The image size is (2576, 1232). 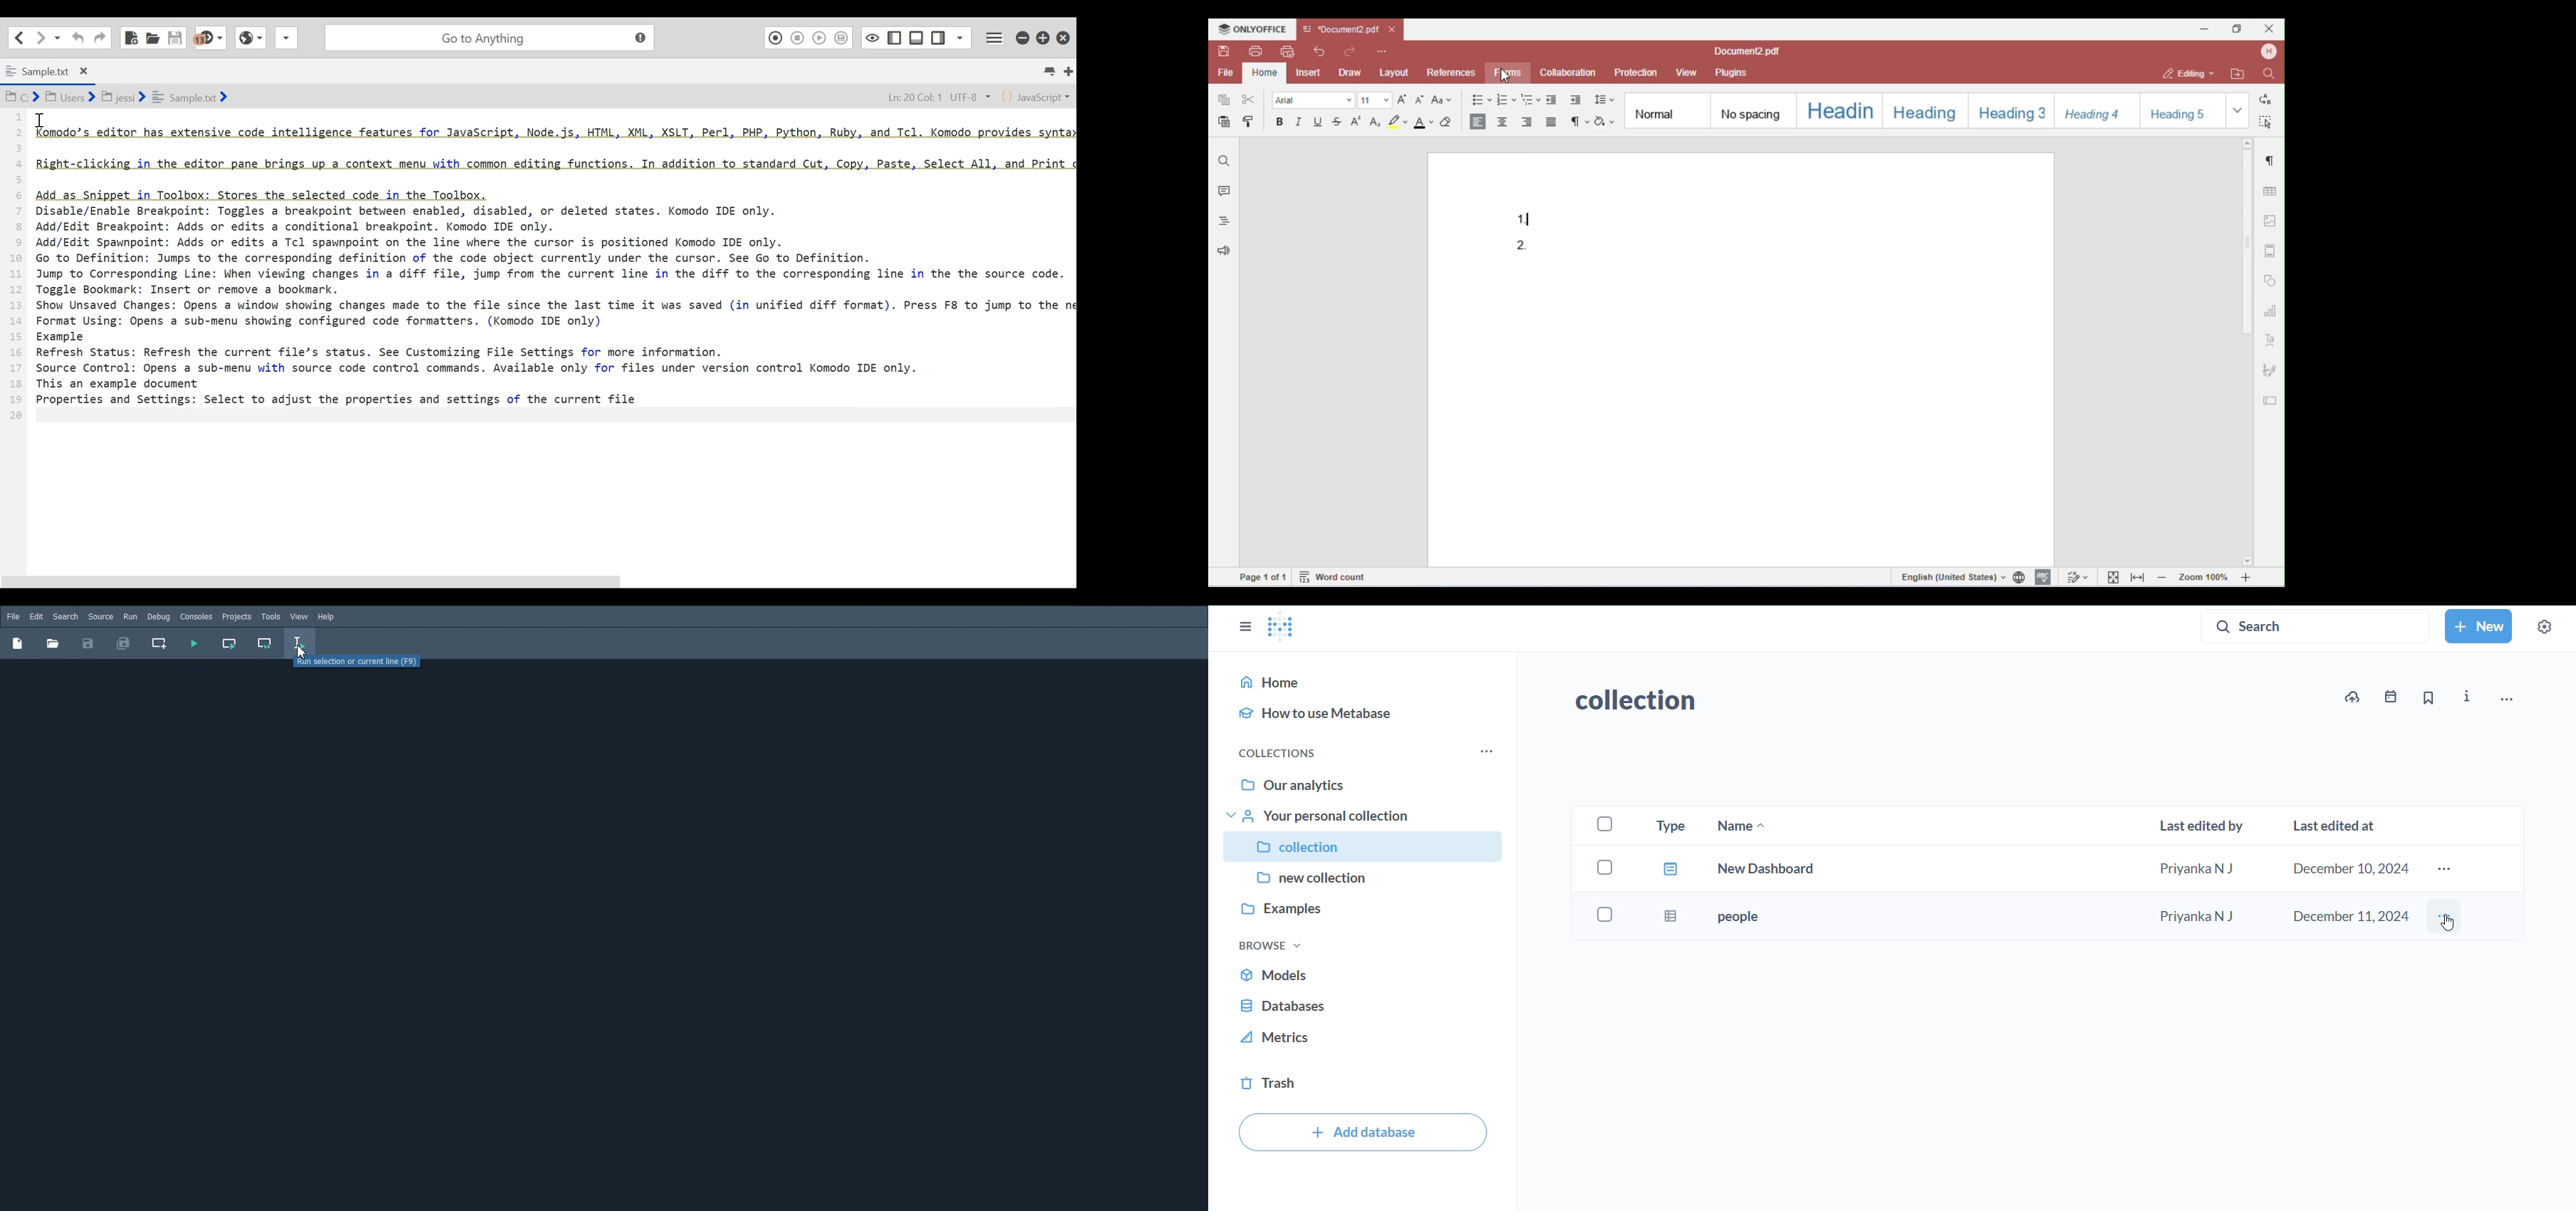 I want to click on examples, so click(x=1362, y=913).